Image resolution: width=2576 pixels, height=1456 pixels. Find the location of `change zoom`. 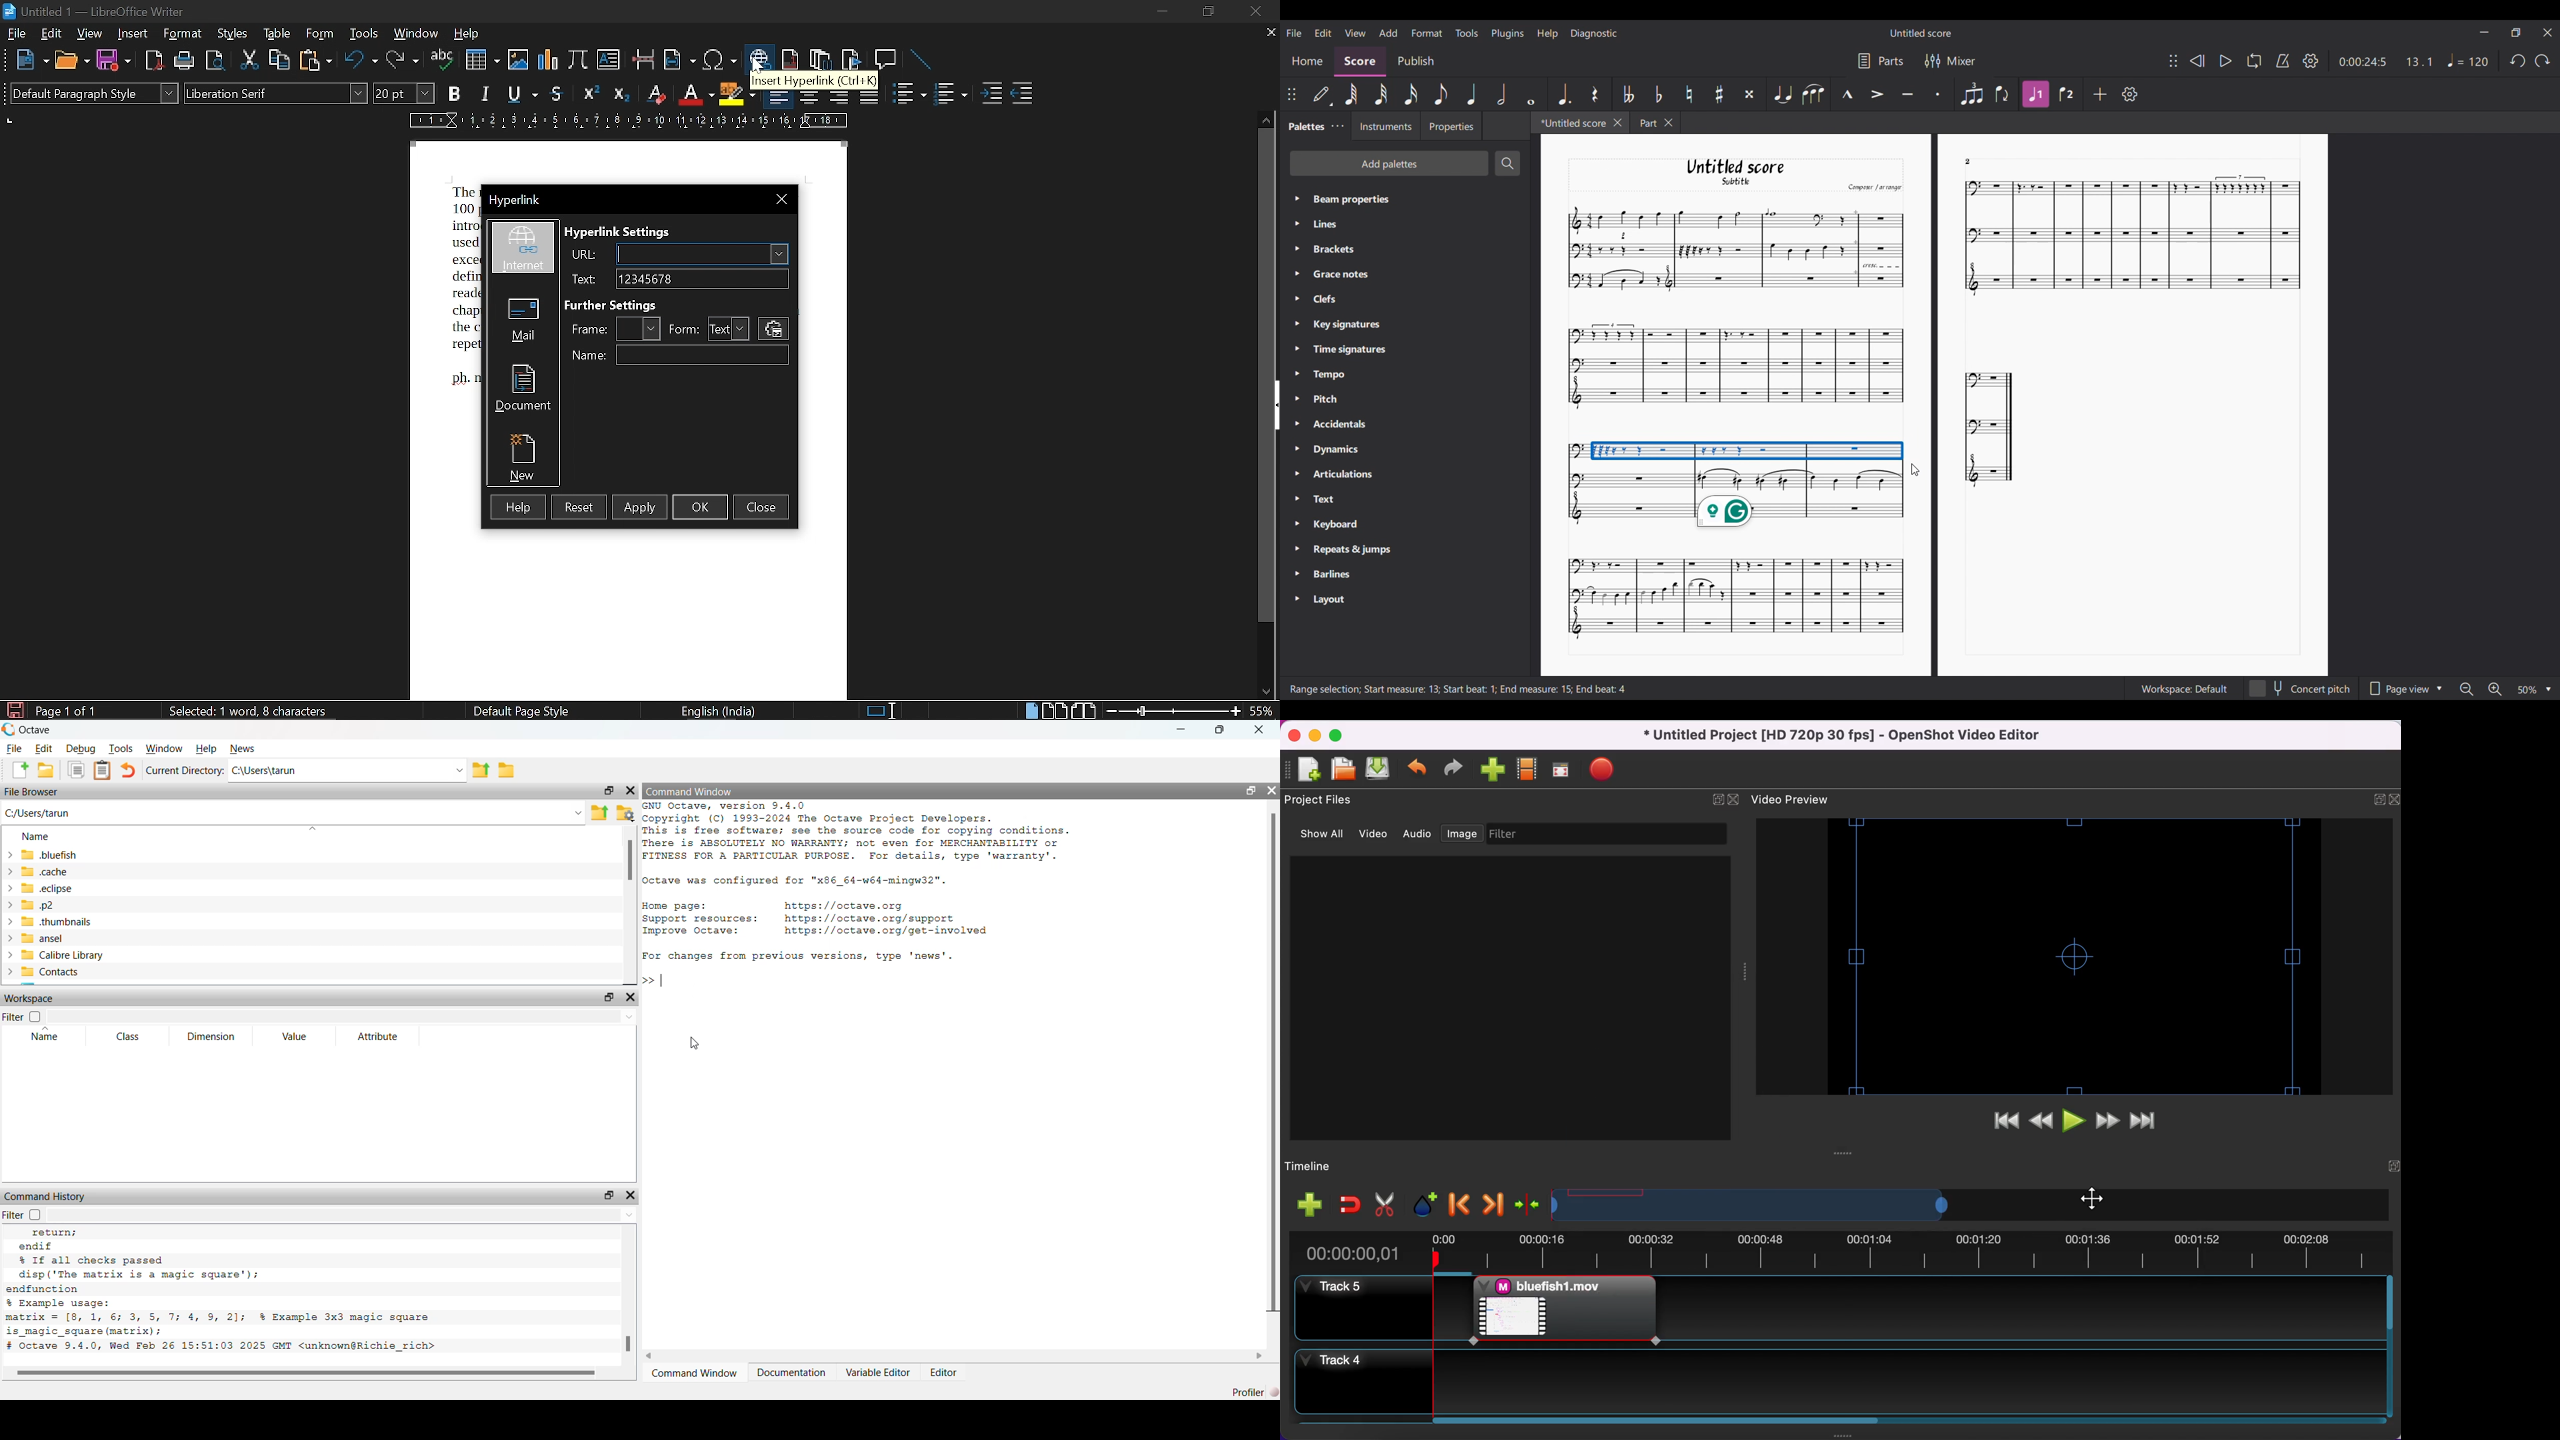

change zoom is located at coordinates (1174, 712).